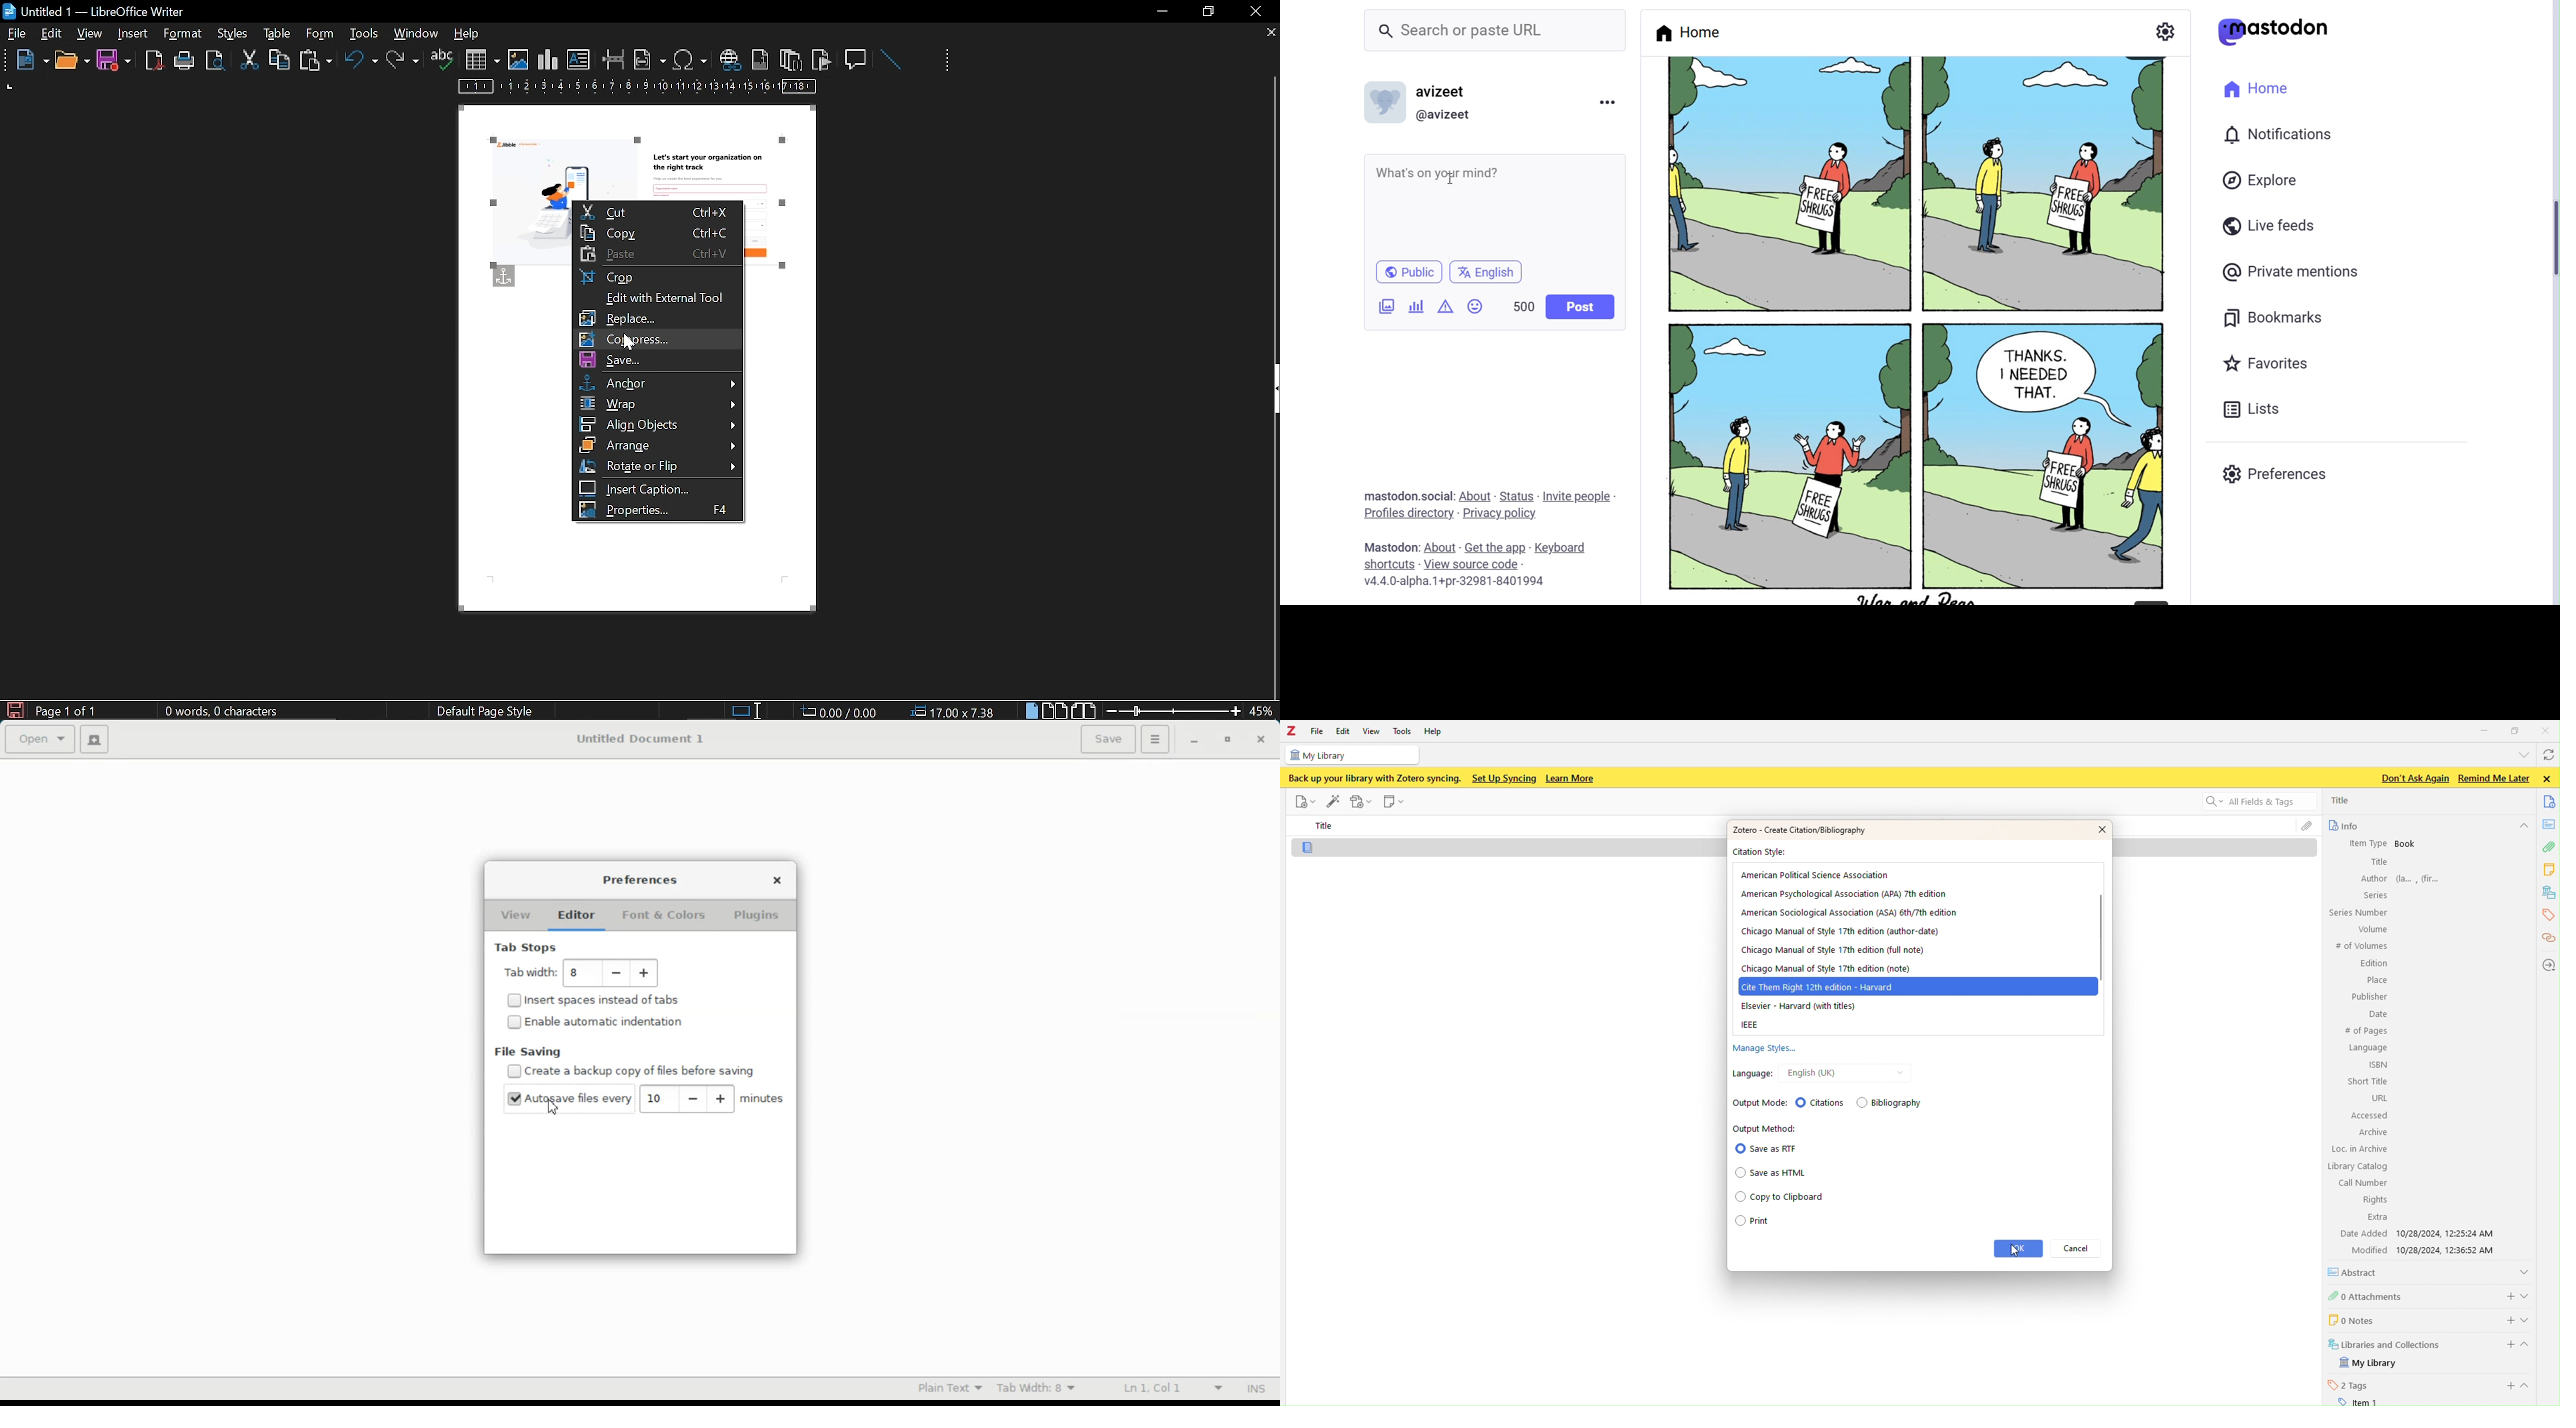  What do you see at coordinates (1195, 740) in the screenshot?
I see `Minimize` at bounding box center [1195, 740].